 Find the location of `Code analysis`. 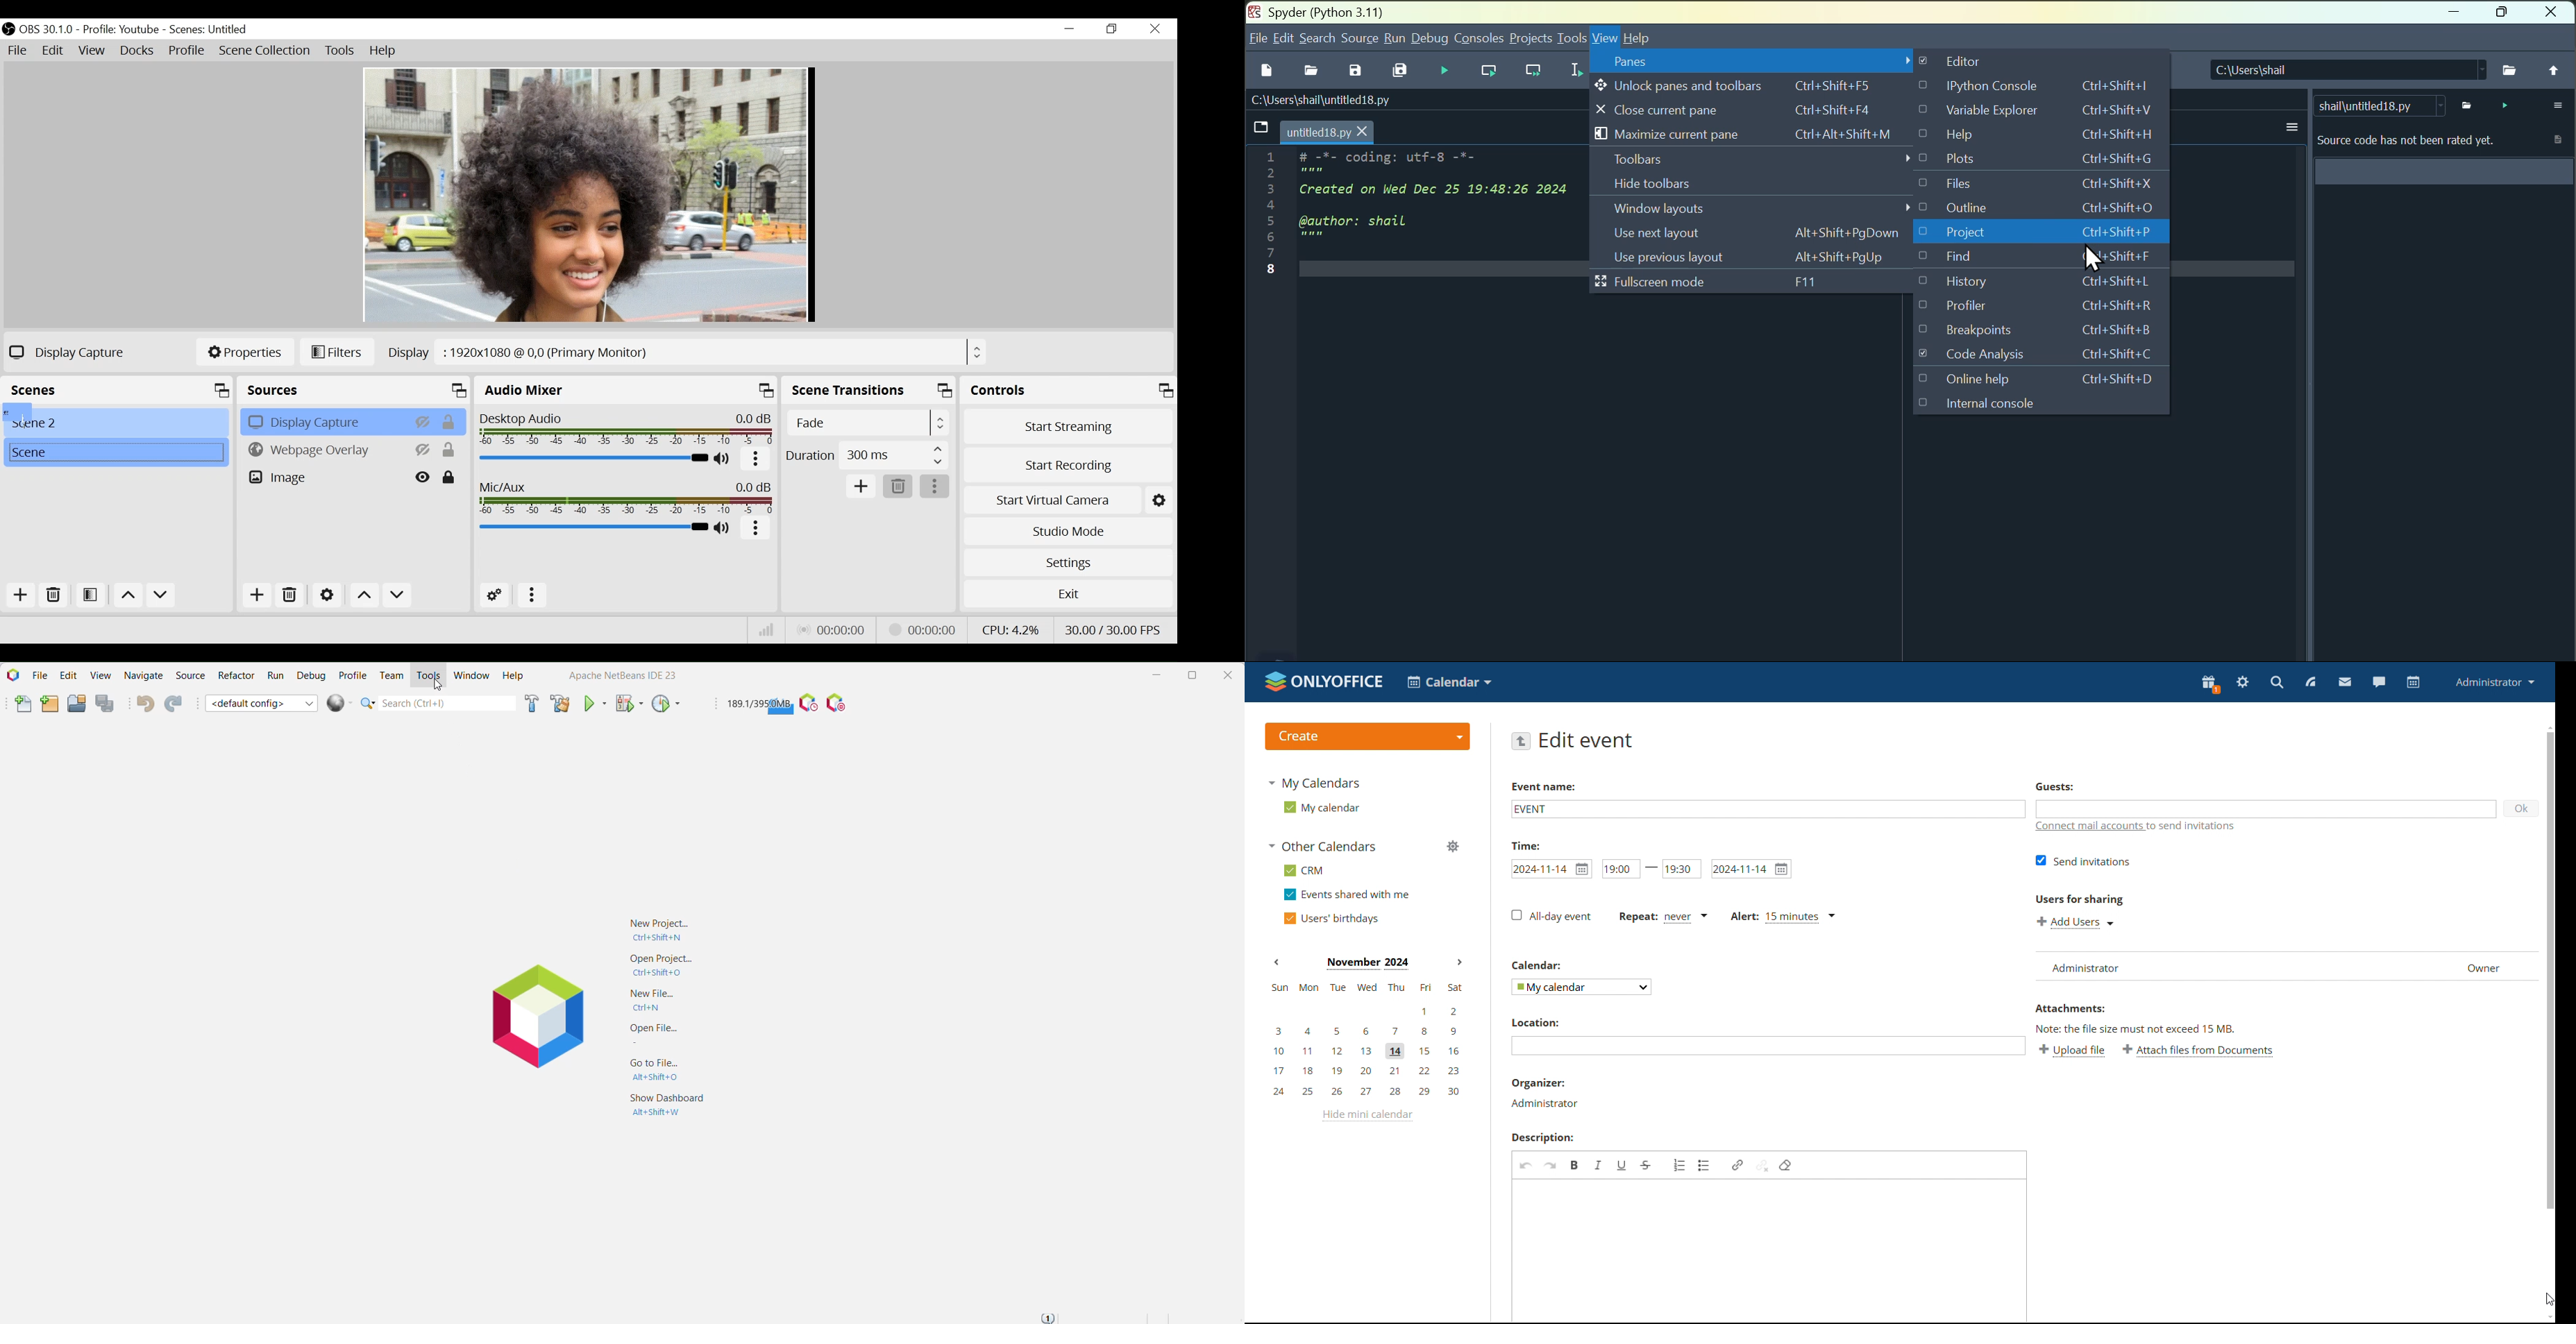

Code analysis is located at coordinates (2033, 356).